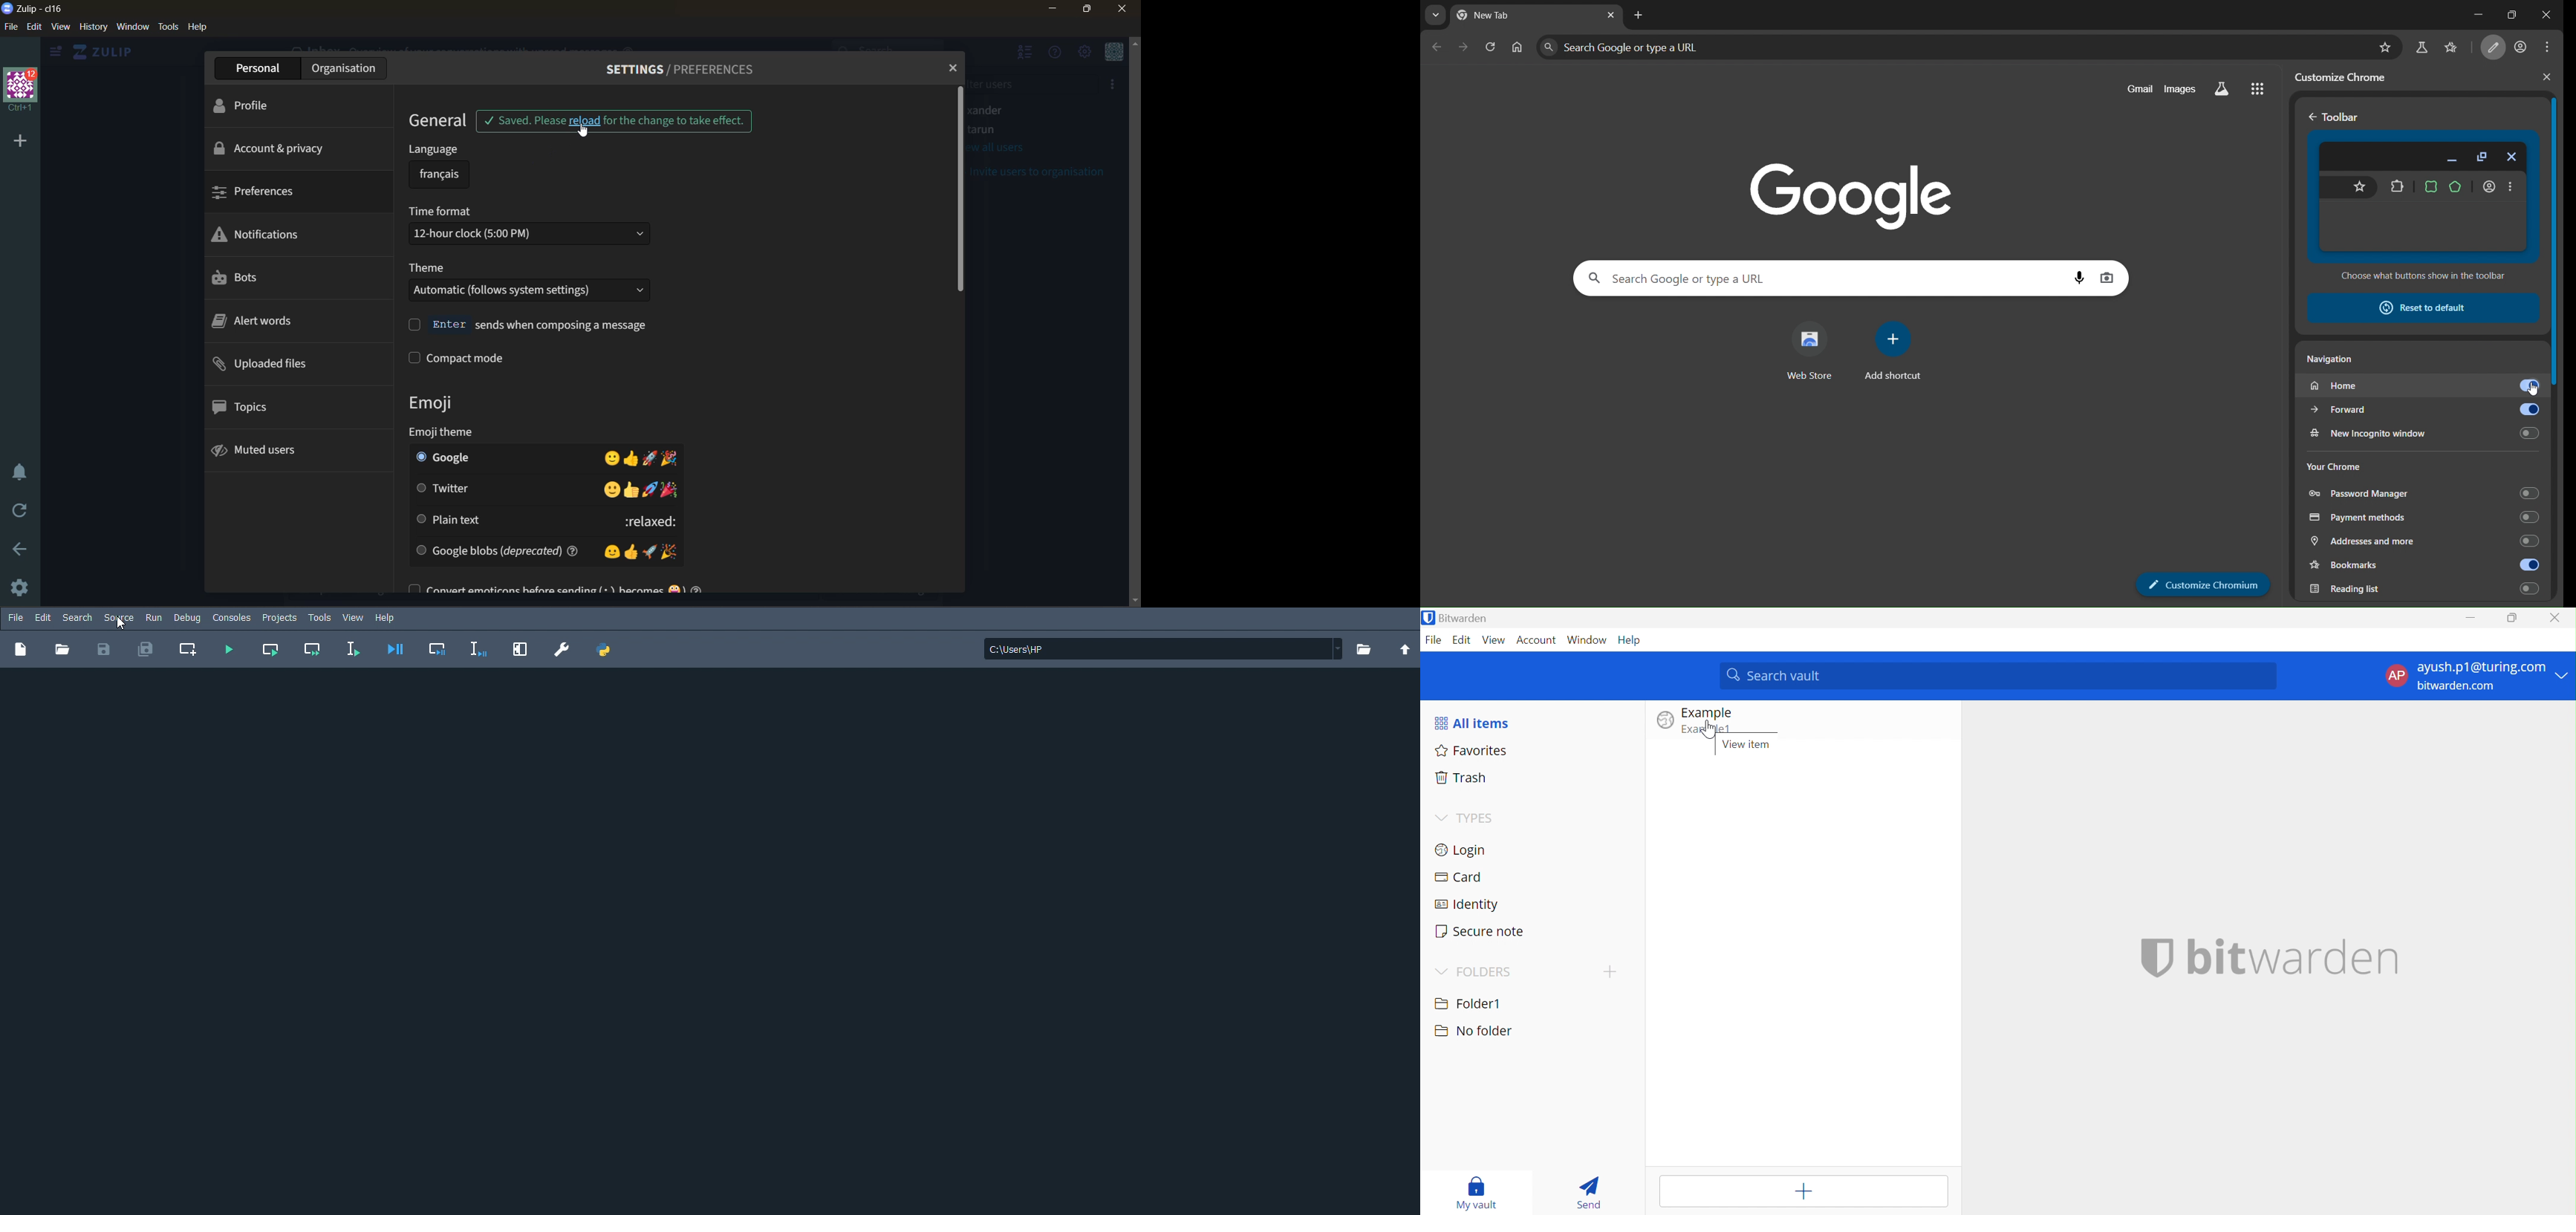 This screenshot has height=1232, width=2576. What do you see at coordinates (271, 651) in the screenshot?
I see `Run current cell` at bounding box center [271, 651].